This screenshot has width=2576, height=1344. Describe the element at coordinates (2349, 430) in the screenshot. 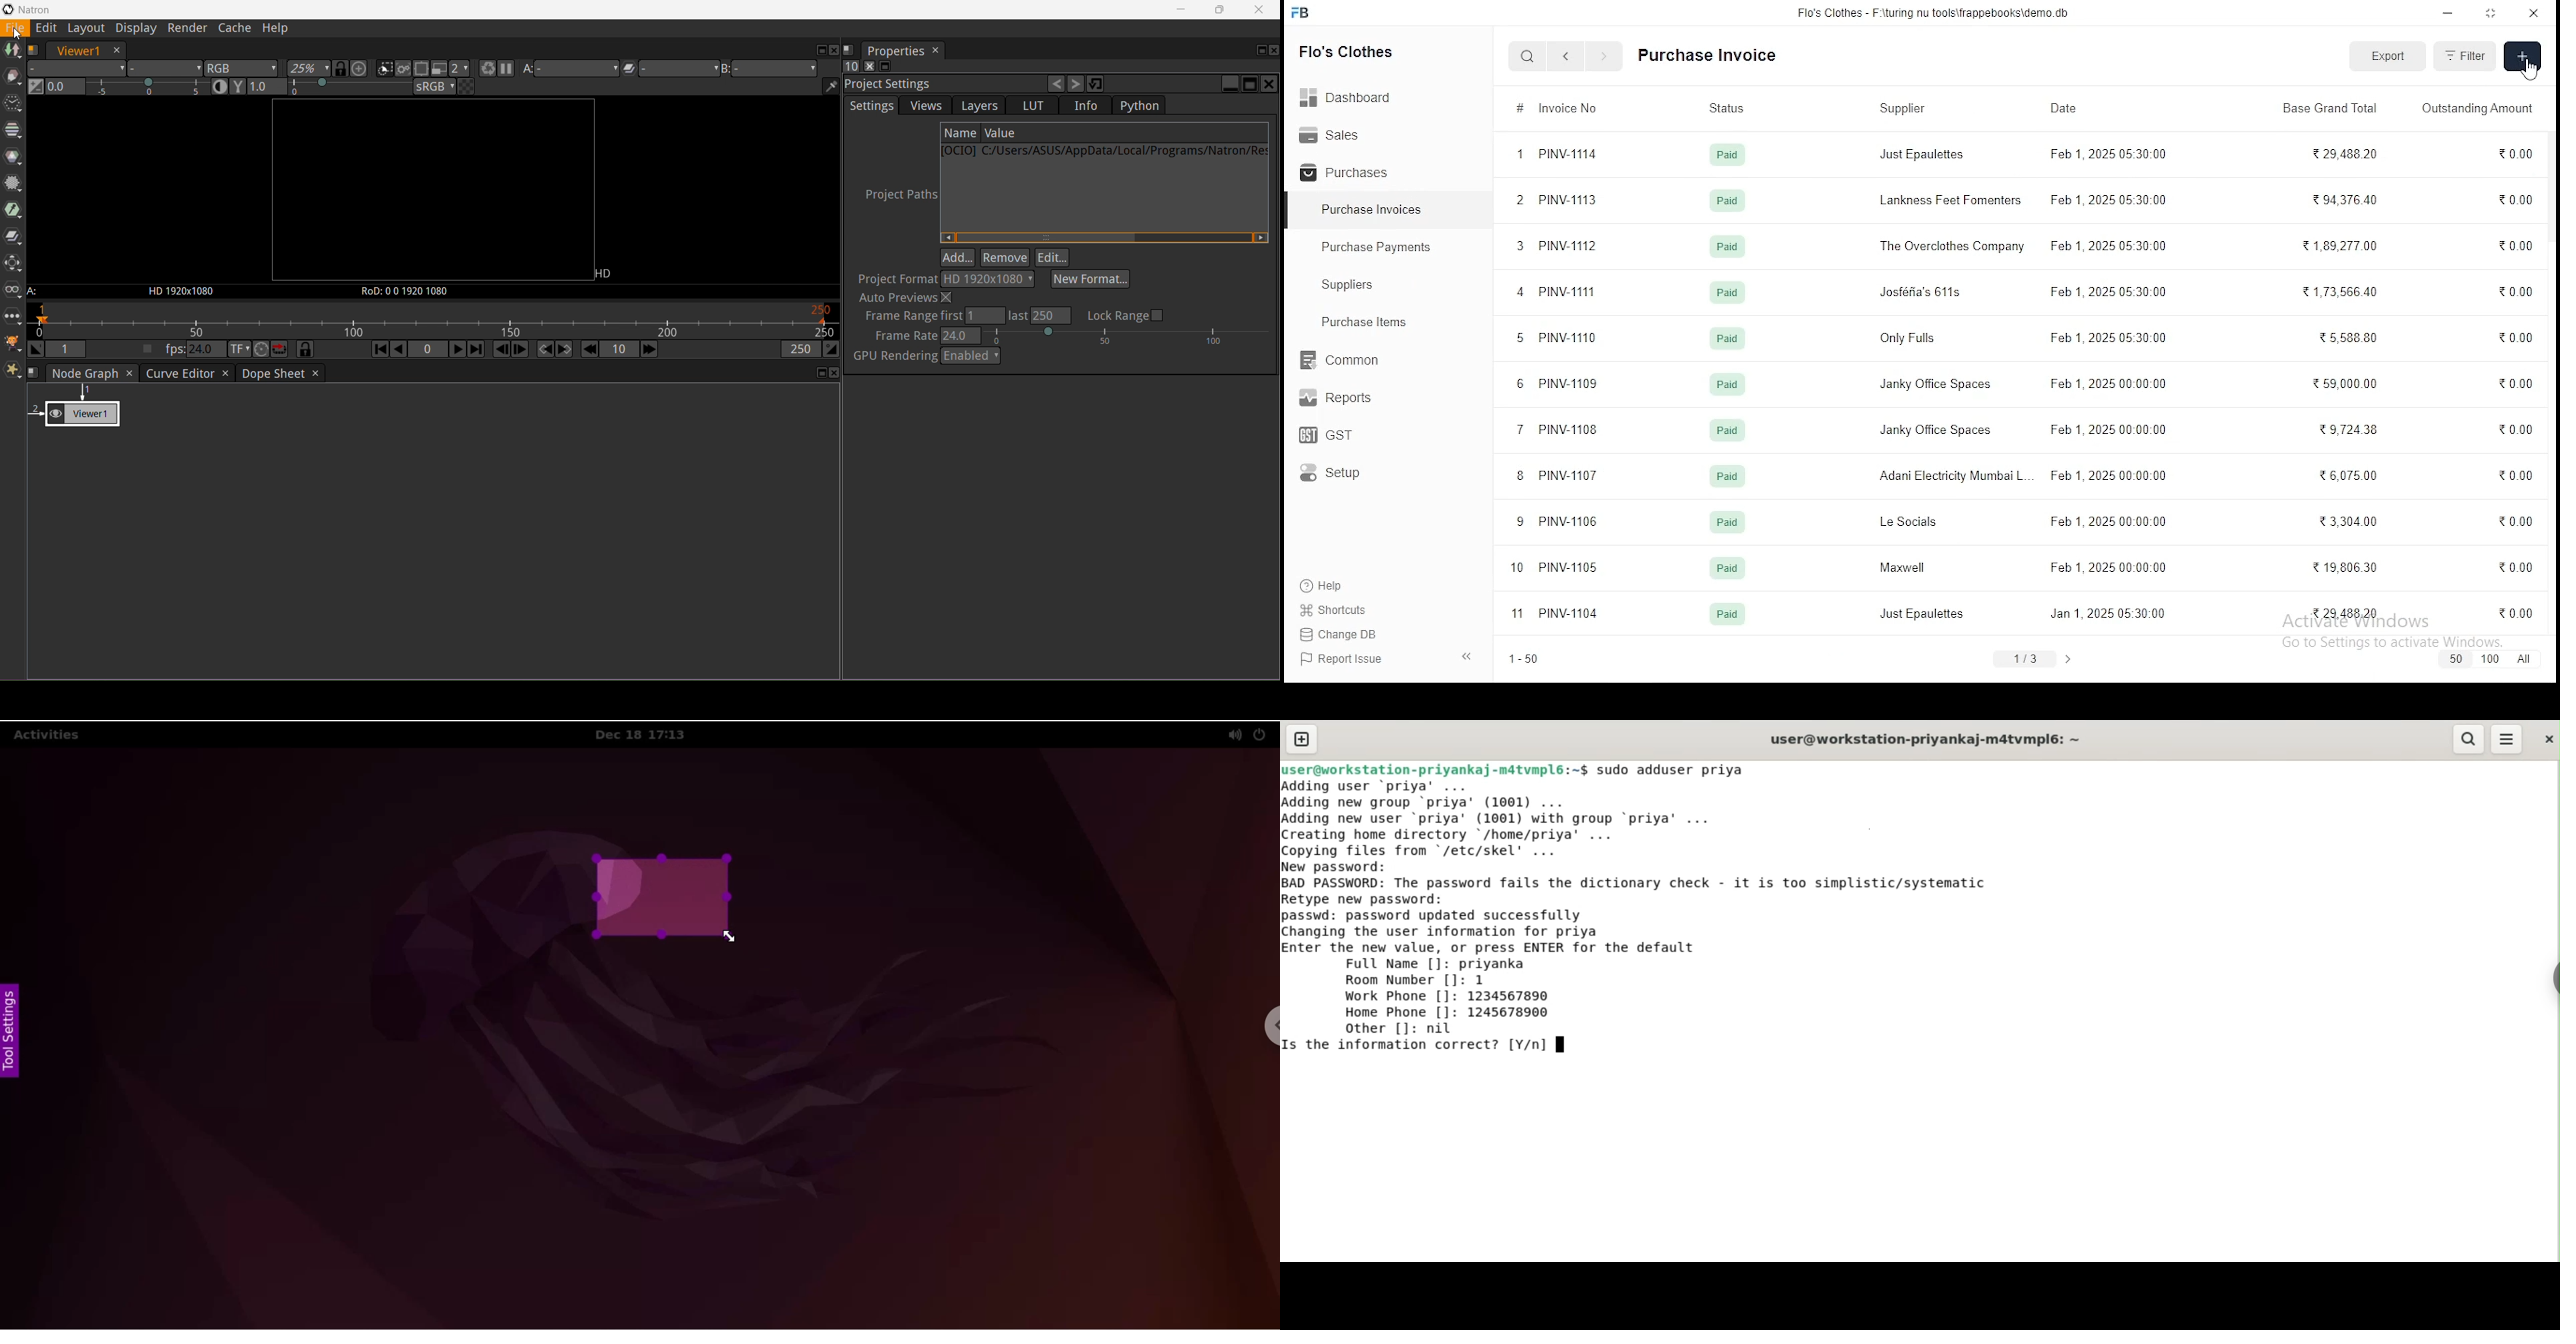

I see `9,724` at that location.